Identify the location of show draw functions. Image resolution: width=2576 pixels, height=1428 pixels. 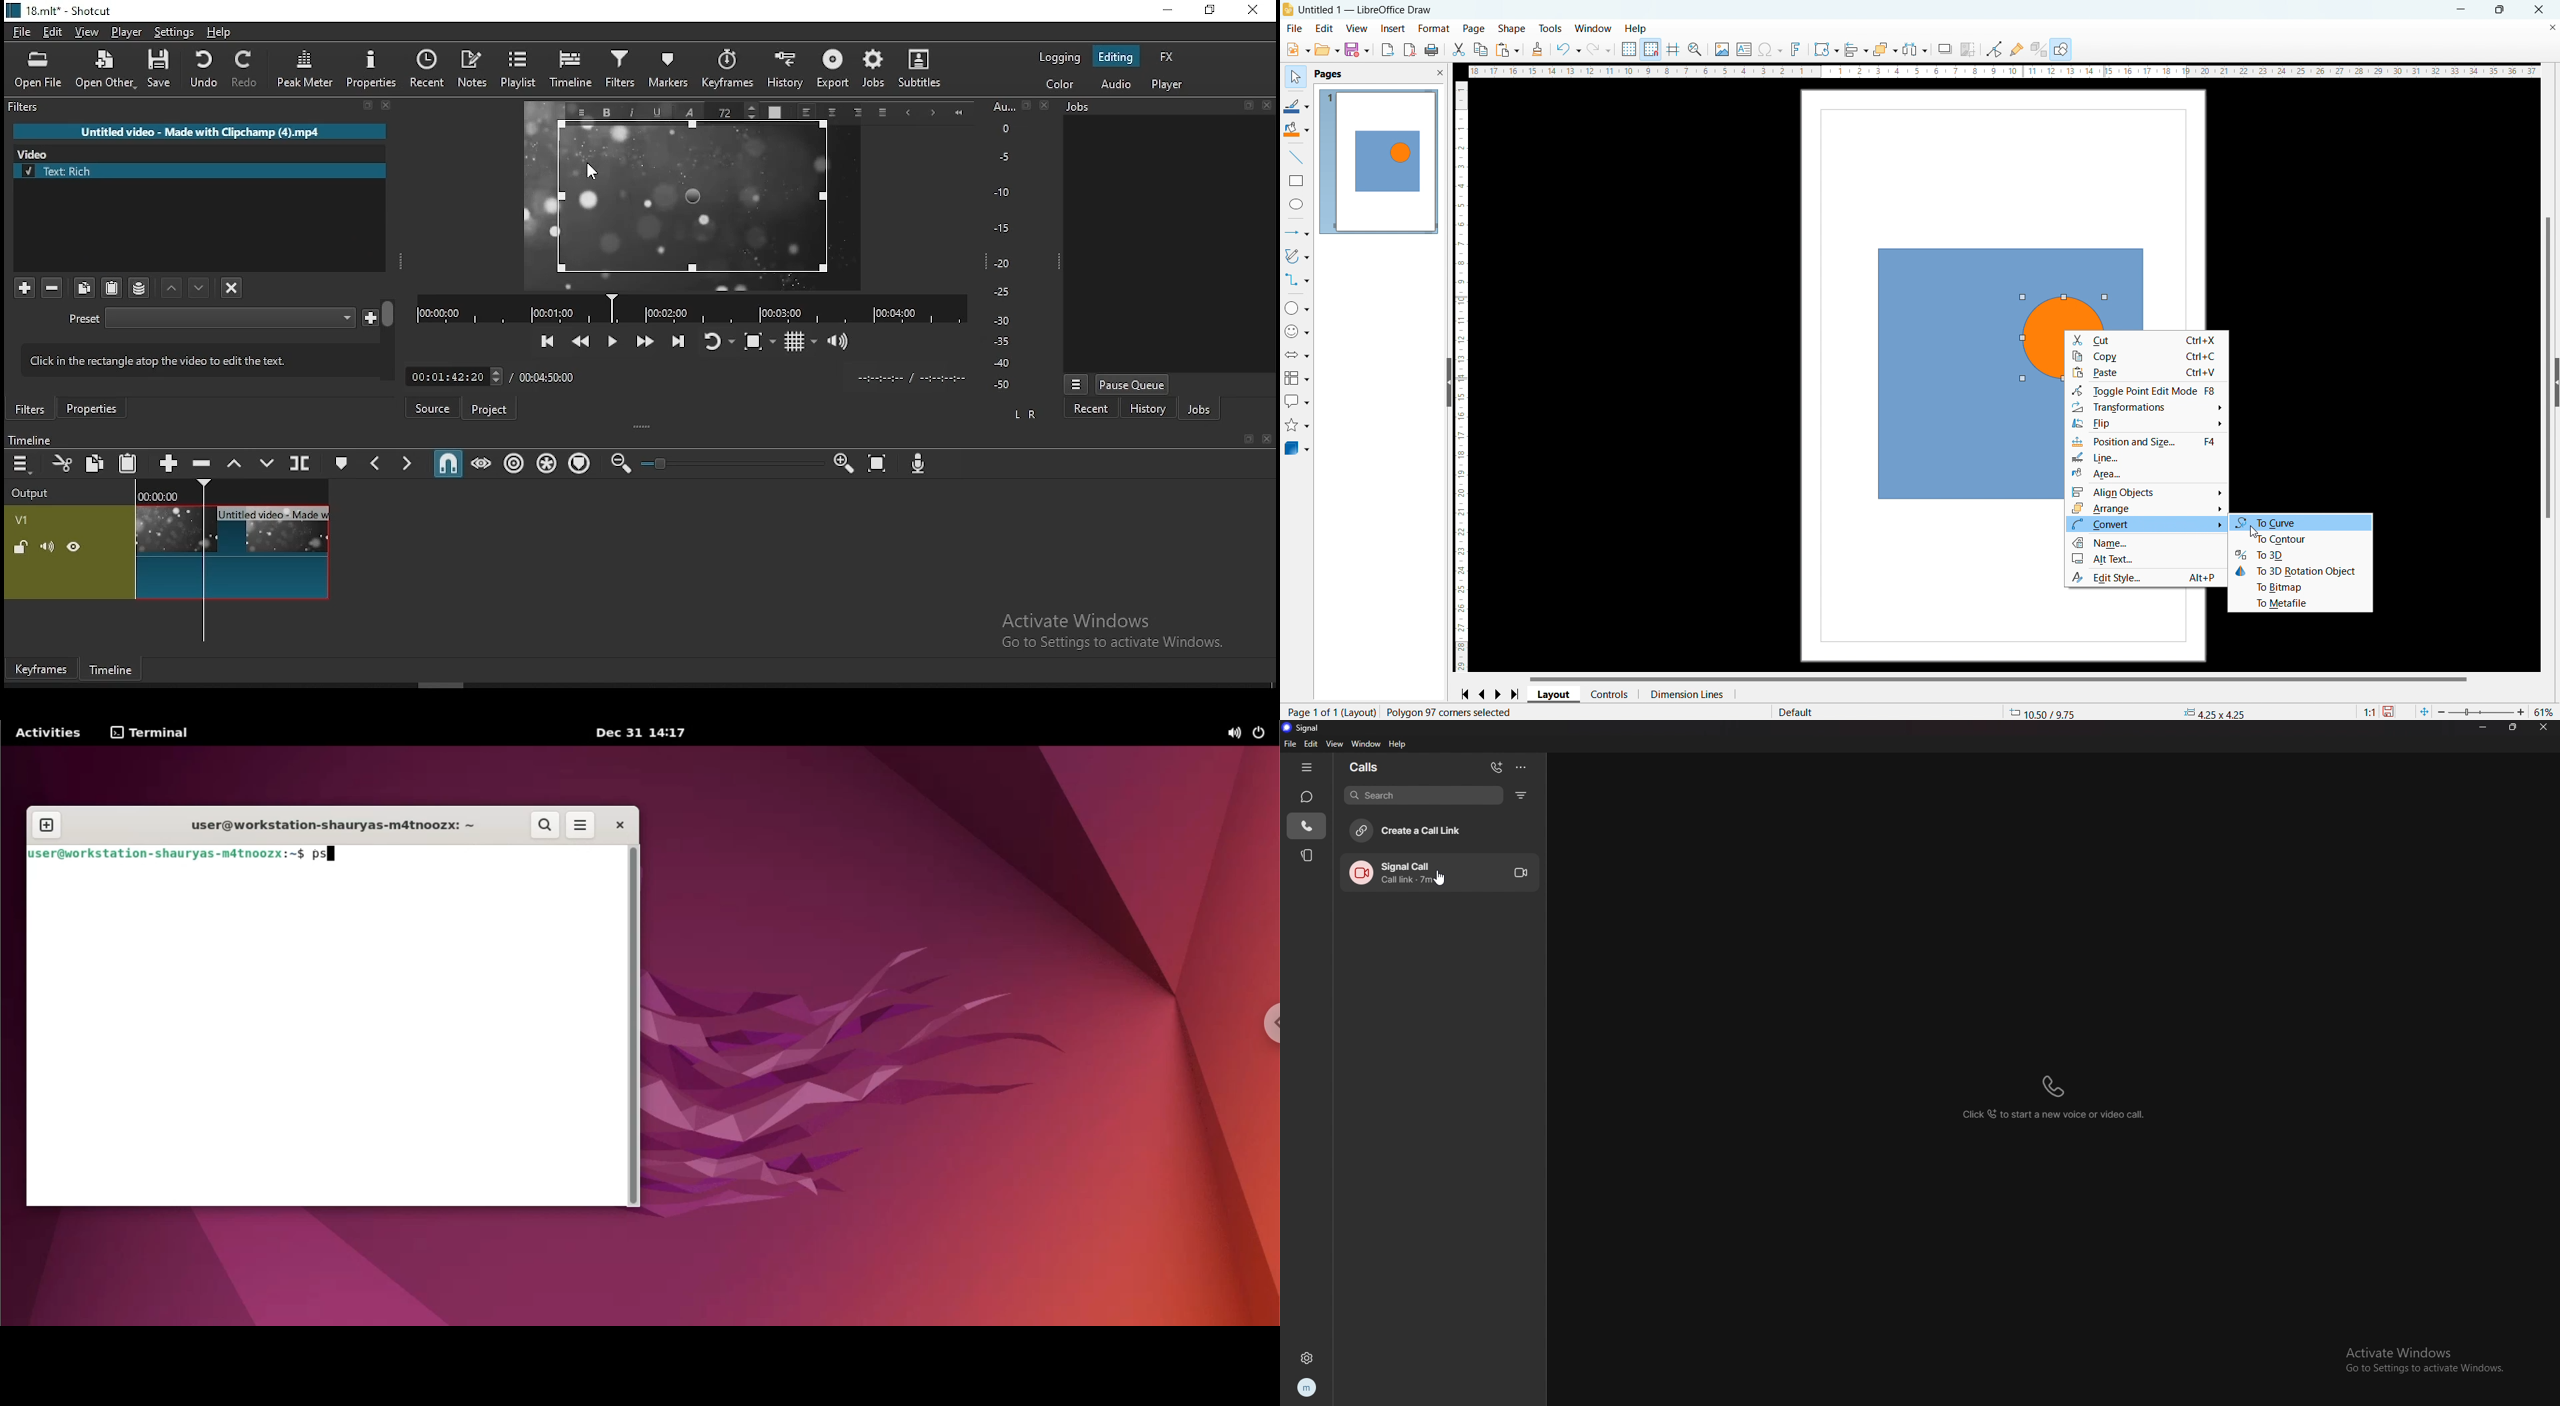
(2063, 49).